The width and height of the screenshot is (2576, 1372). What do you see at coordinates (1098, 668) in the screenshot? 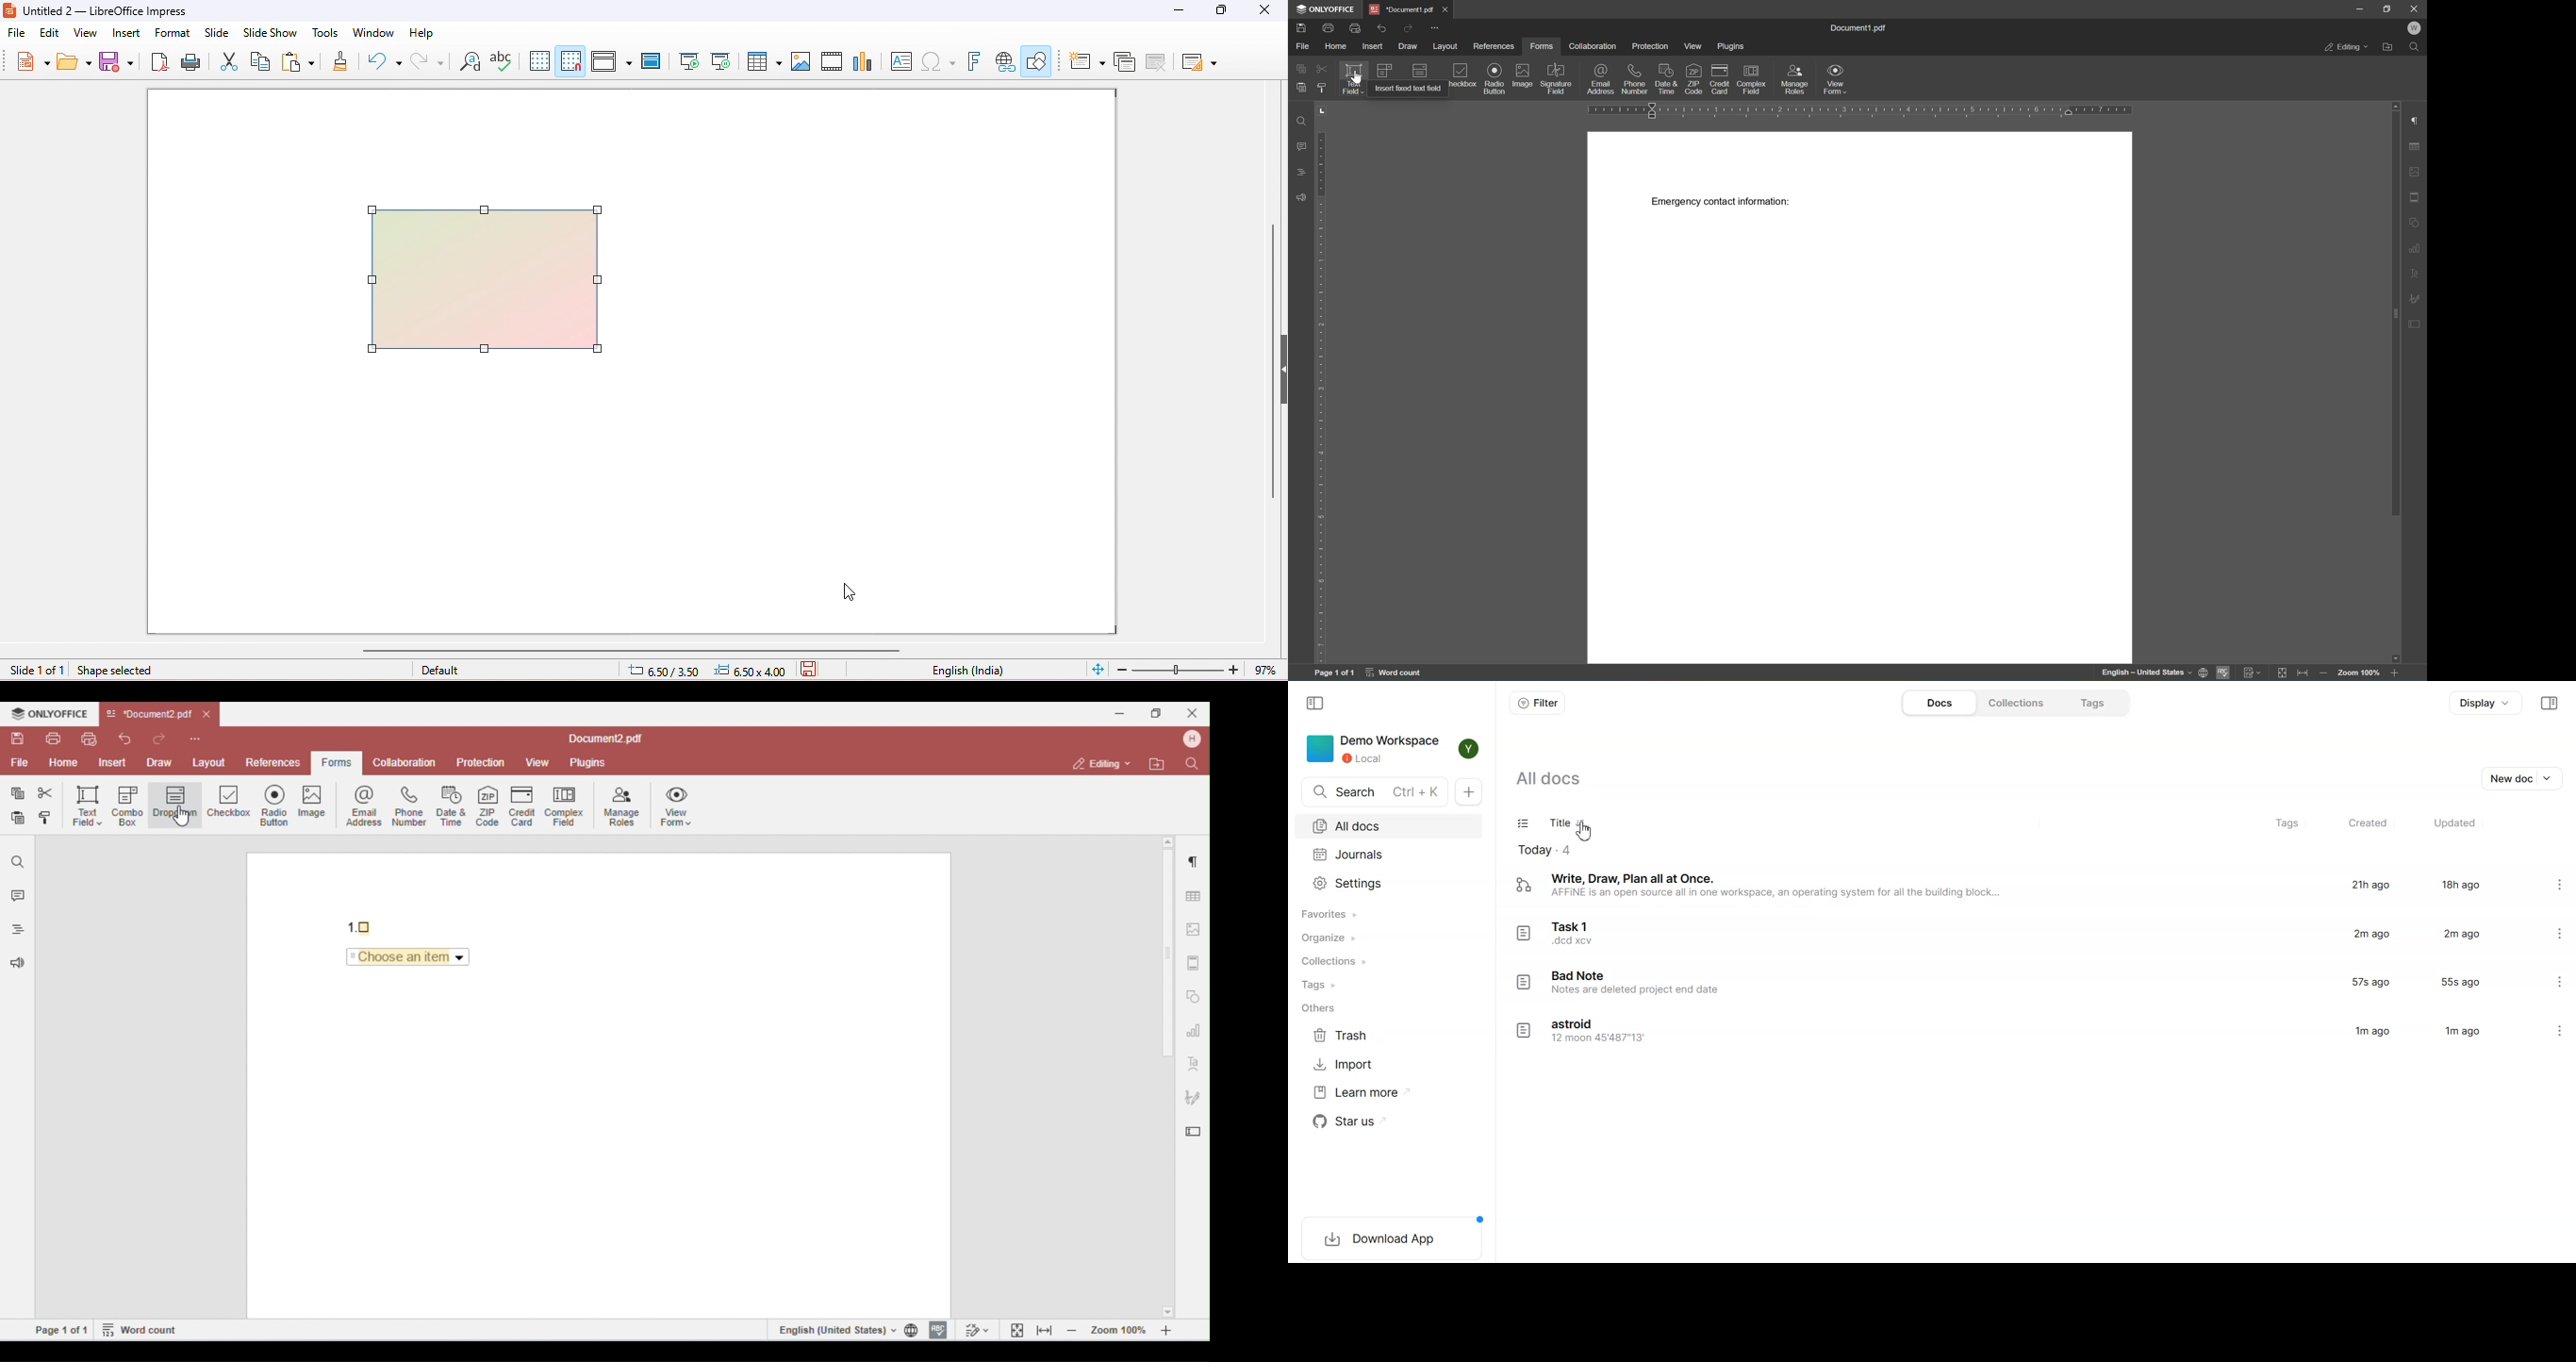
I see `fit slide to current window` at bounding box center [1098, 668].